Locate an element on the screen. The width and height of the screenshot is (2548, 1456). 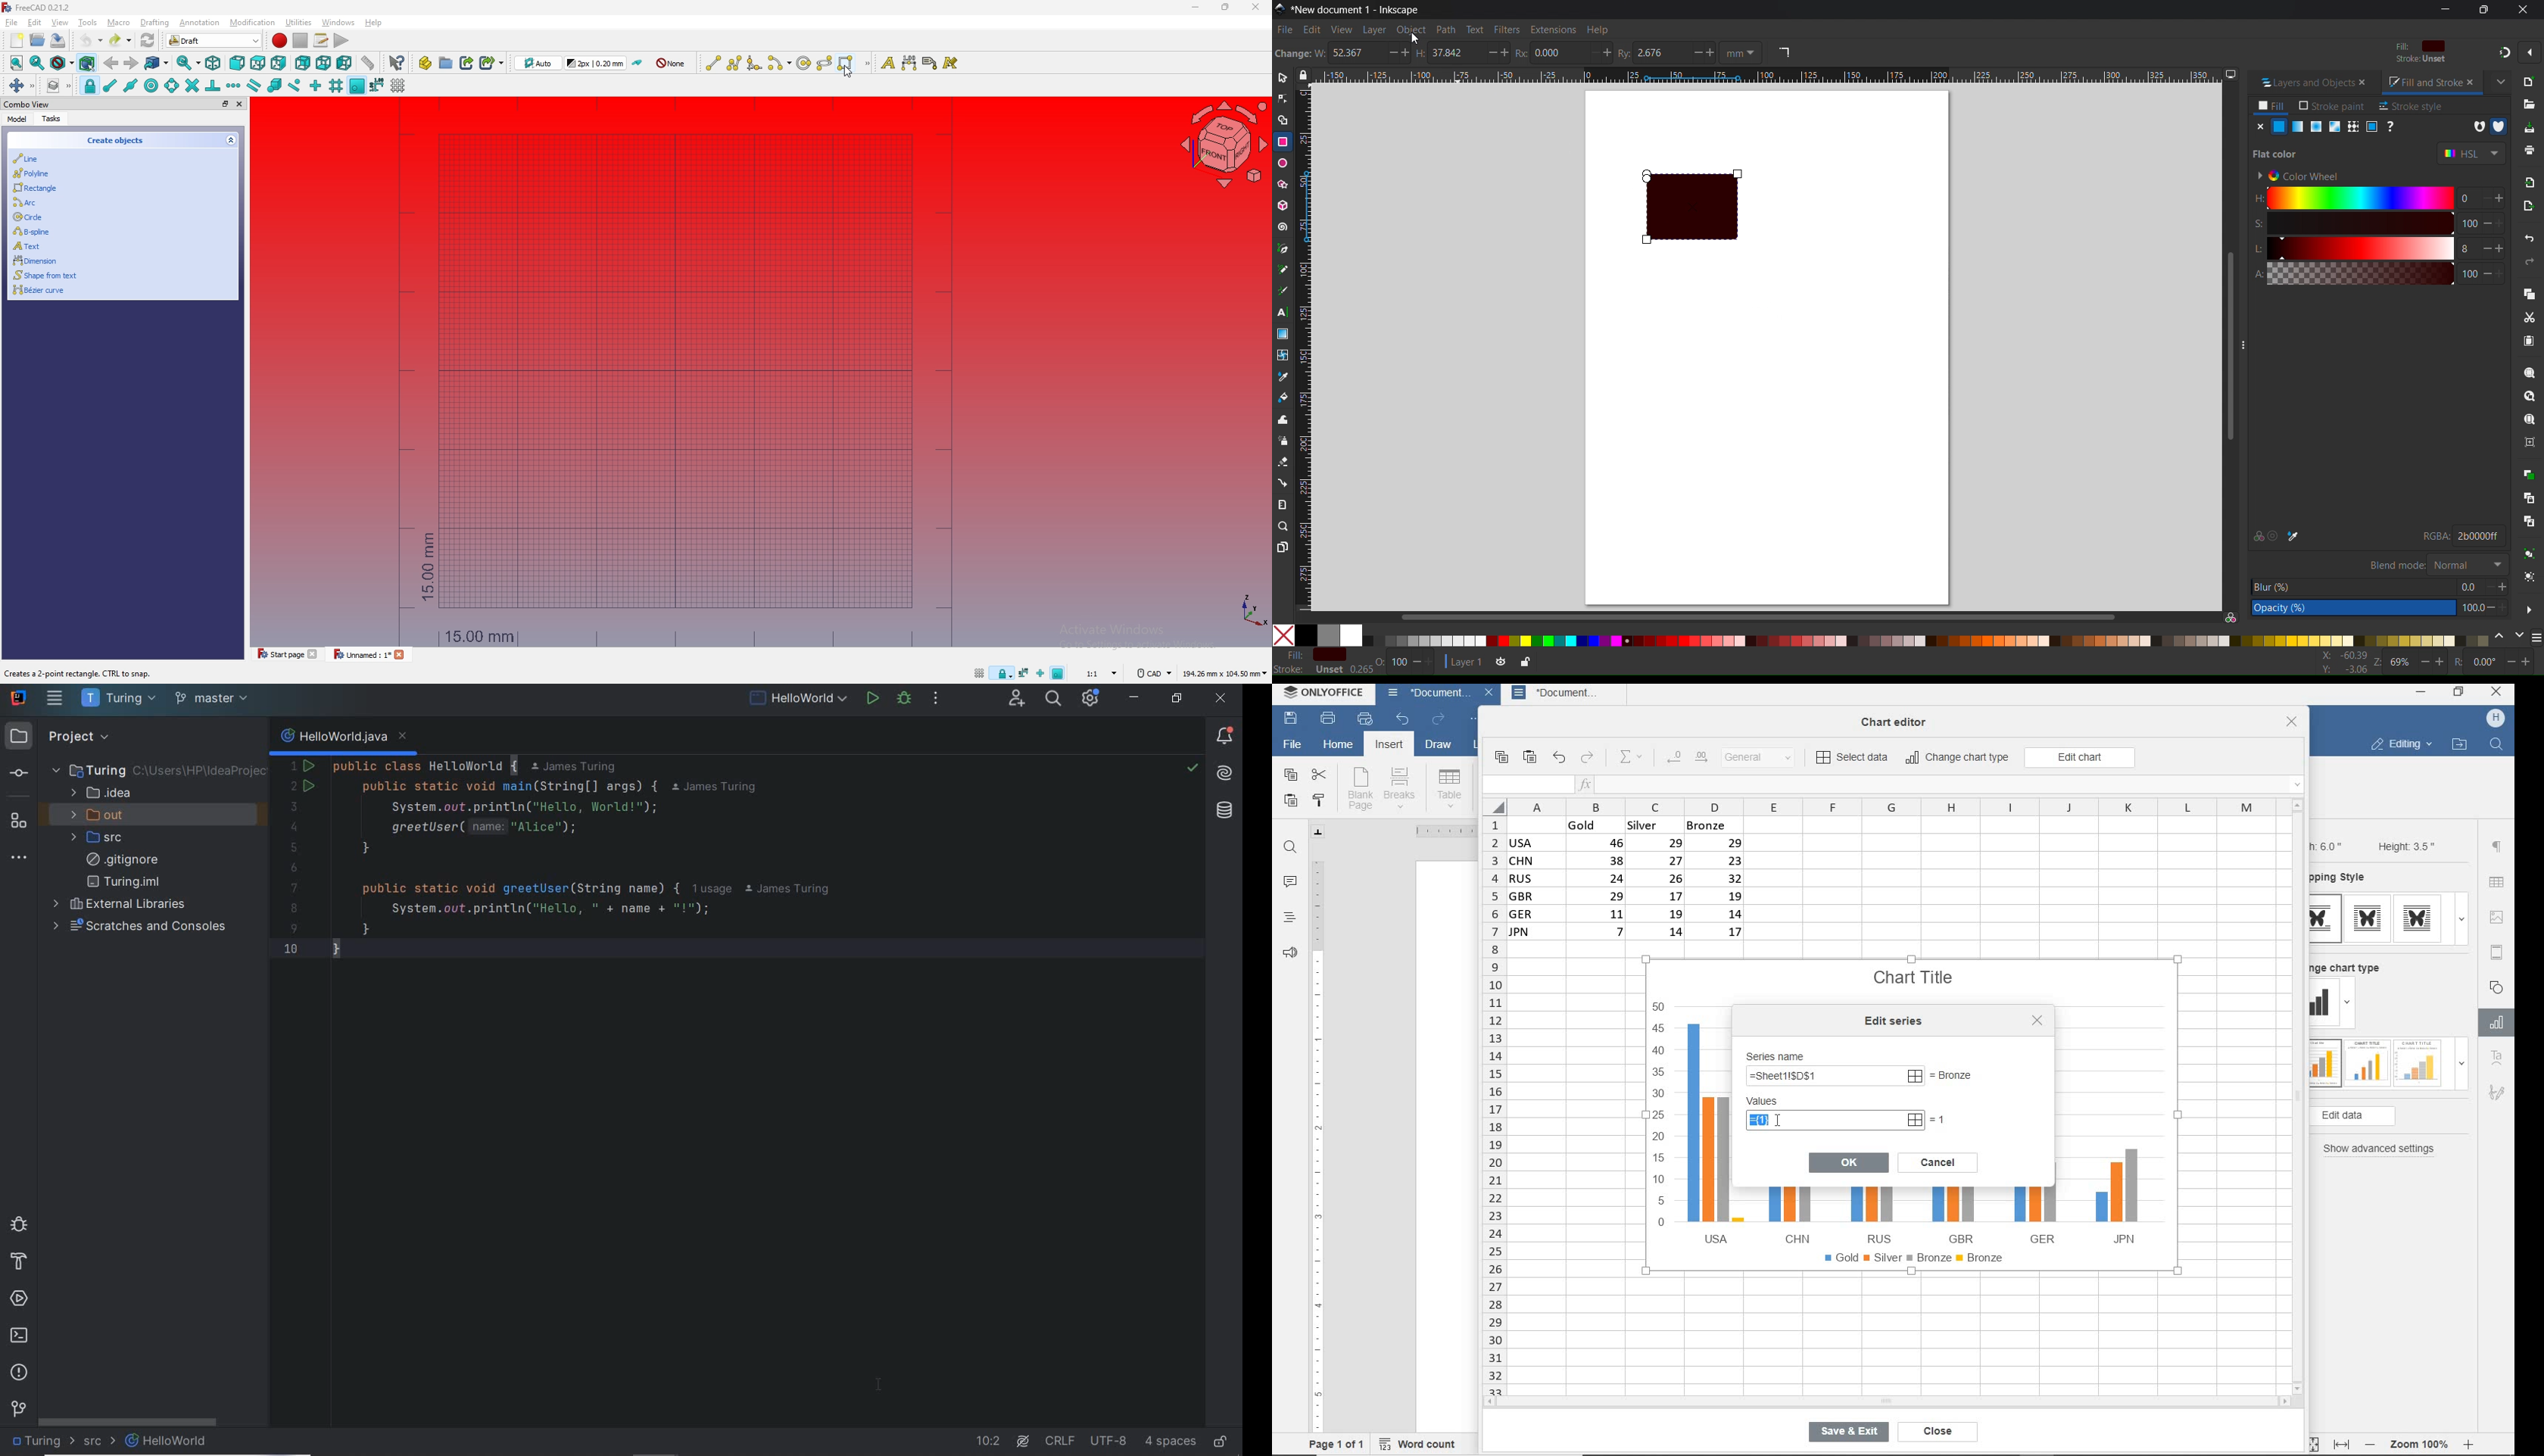
minimize is located at coordinates (2422, 692).